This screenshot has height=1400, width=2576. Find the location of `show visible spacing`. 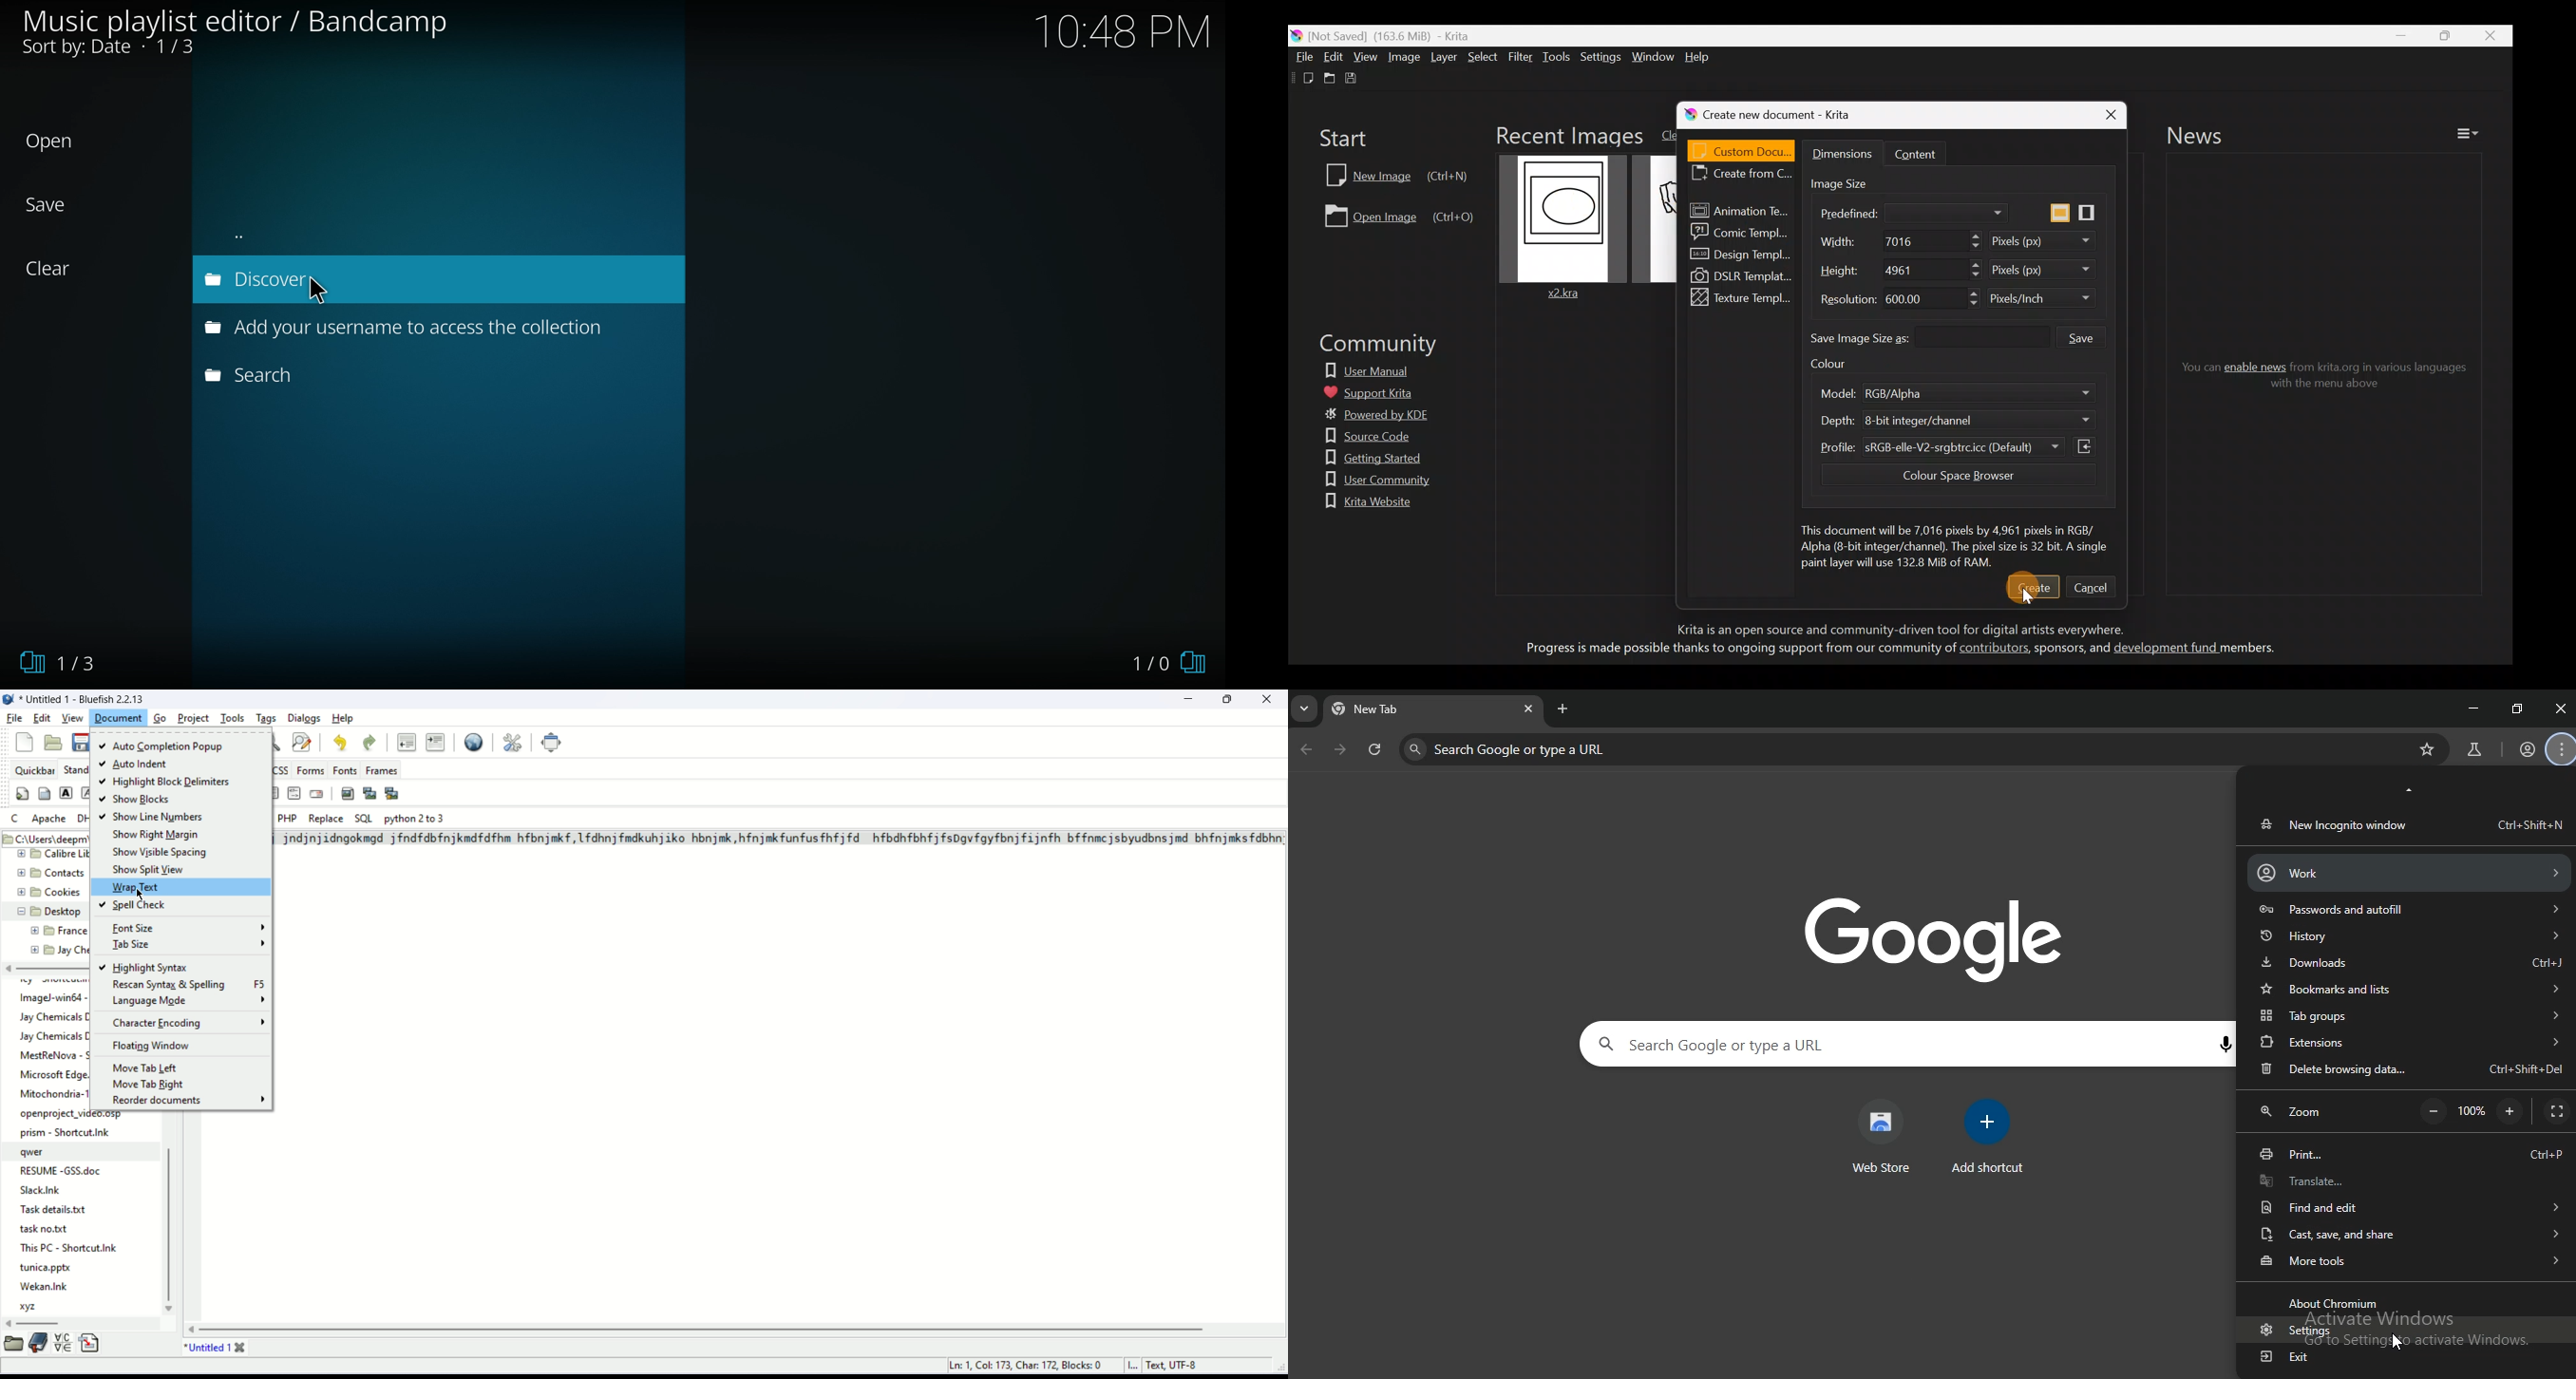

show visible spacing is located at coordinates (164, 854).